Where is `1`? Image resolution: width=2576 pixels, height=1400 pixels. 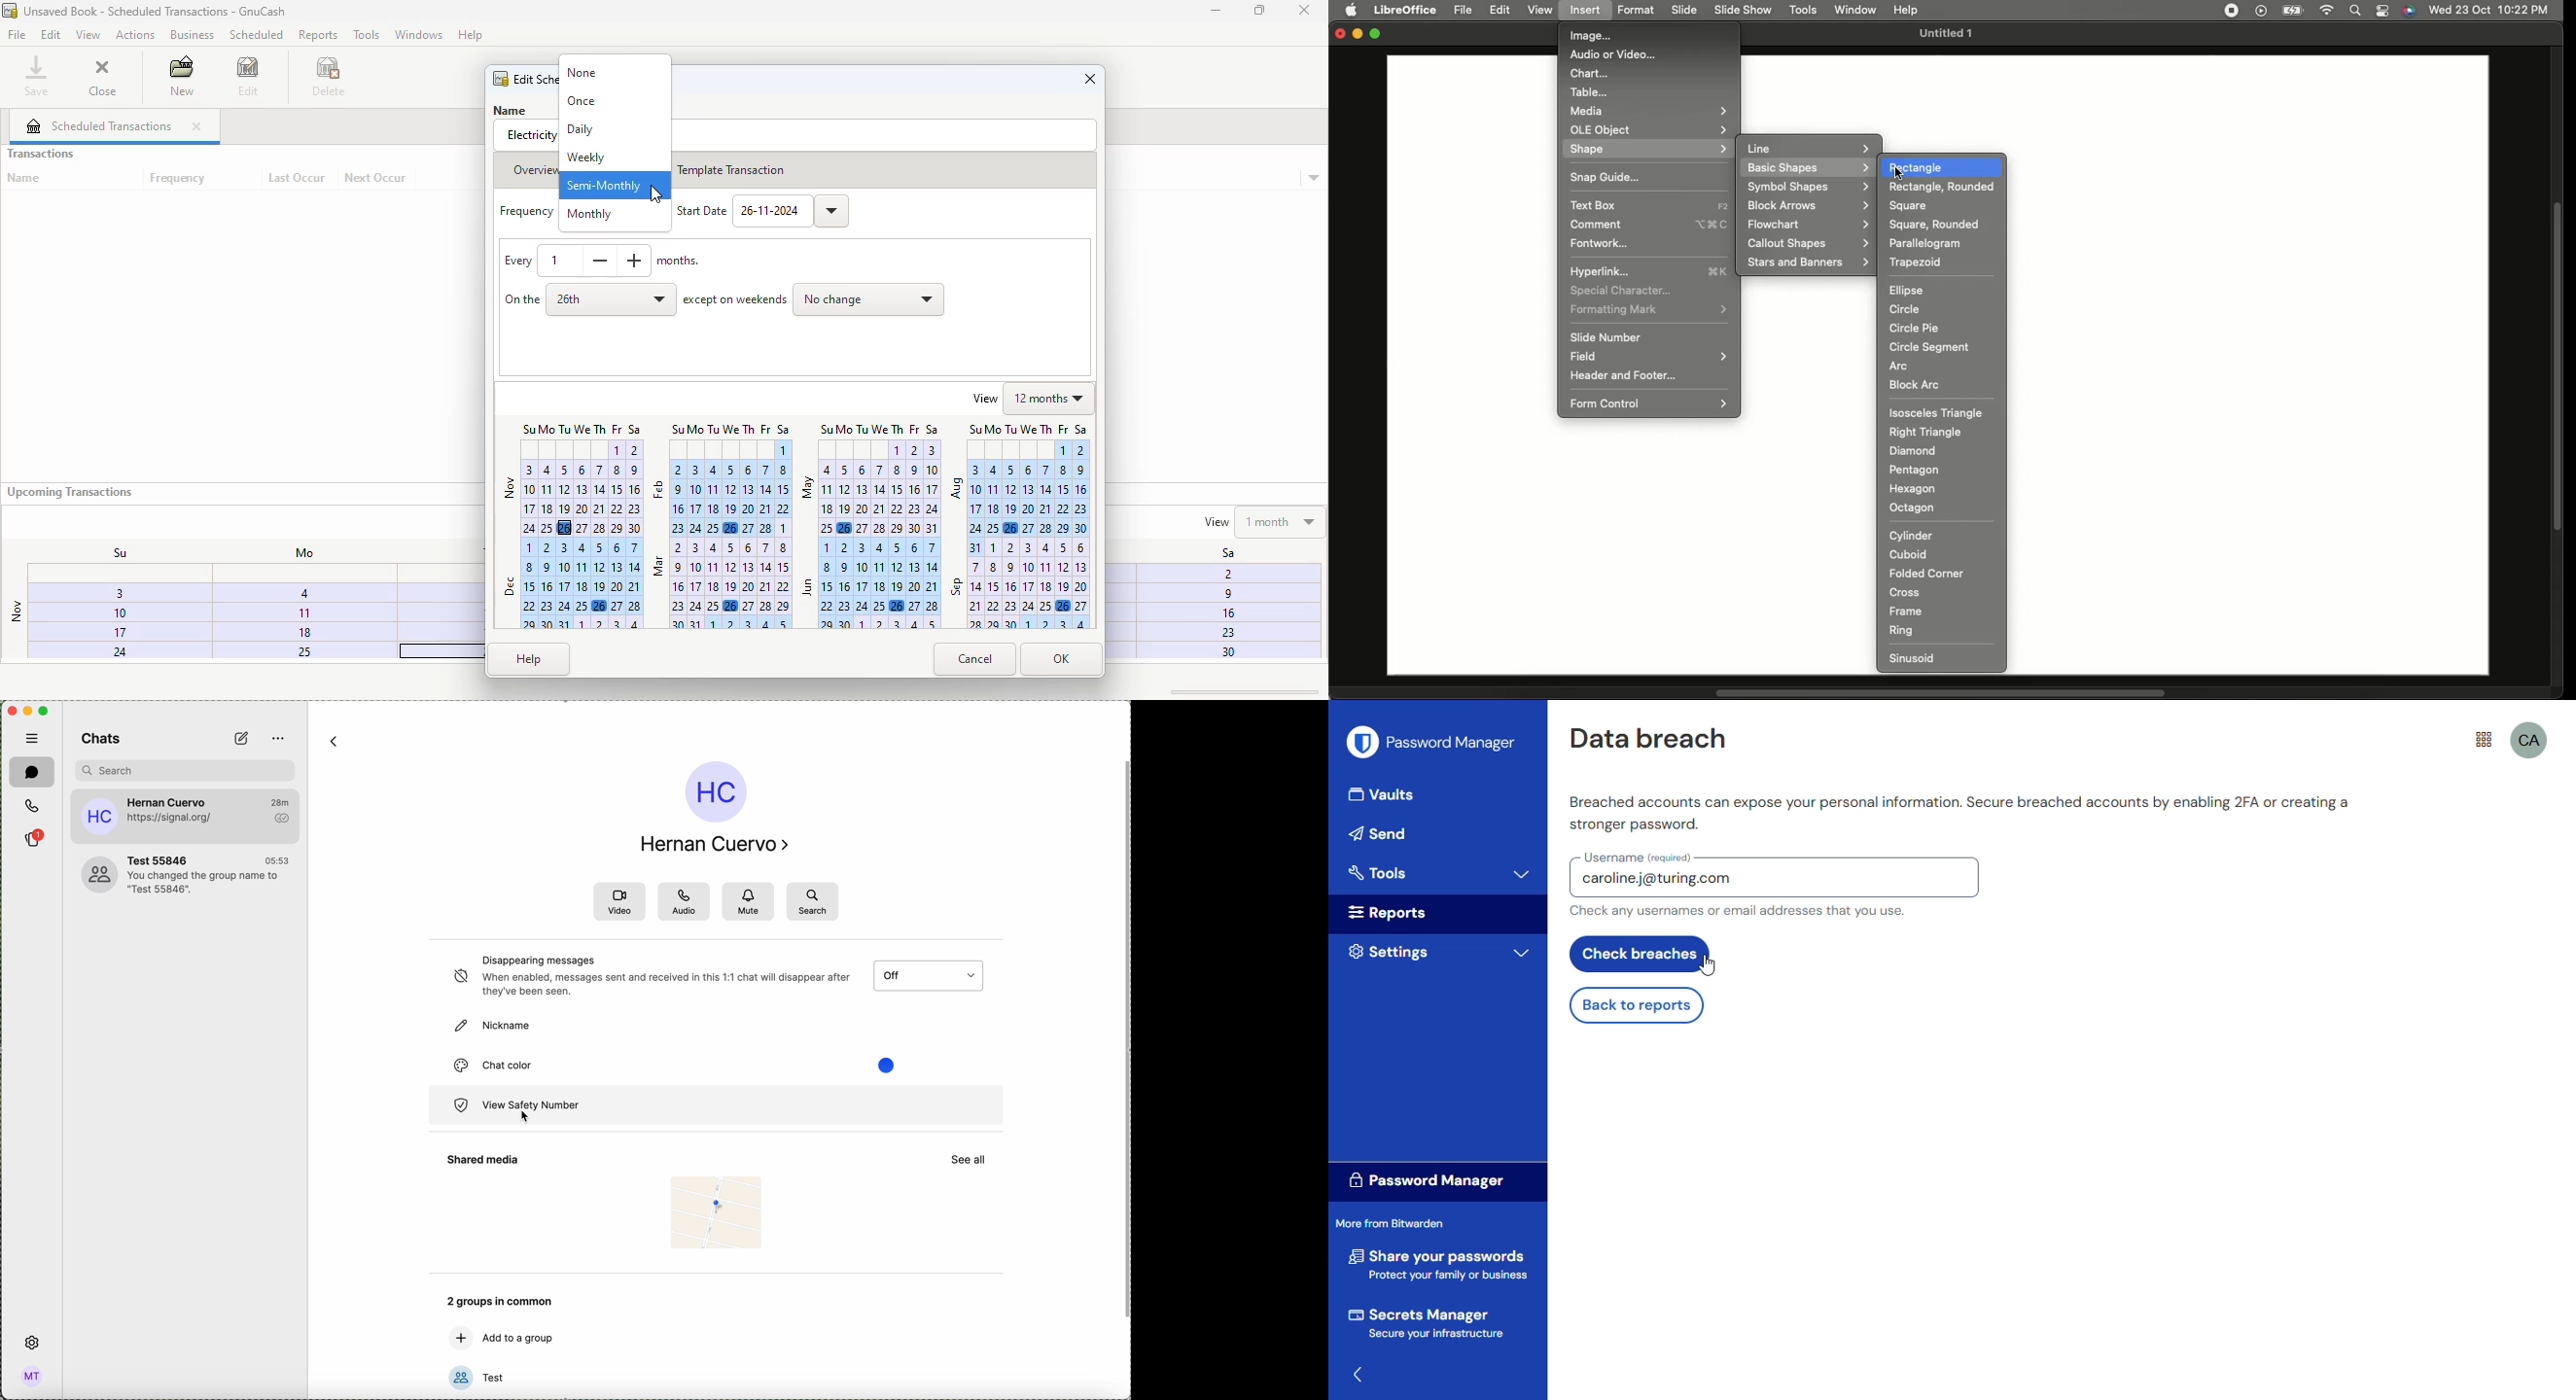 1 is located at coordinates (556, 259).